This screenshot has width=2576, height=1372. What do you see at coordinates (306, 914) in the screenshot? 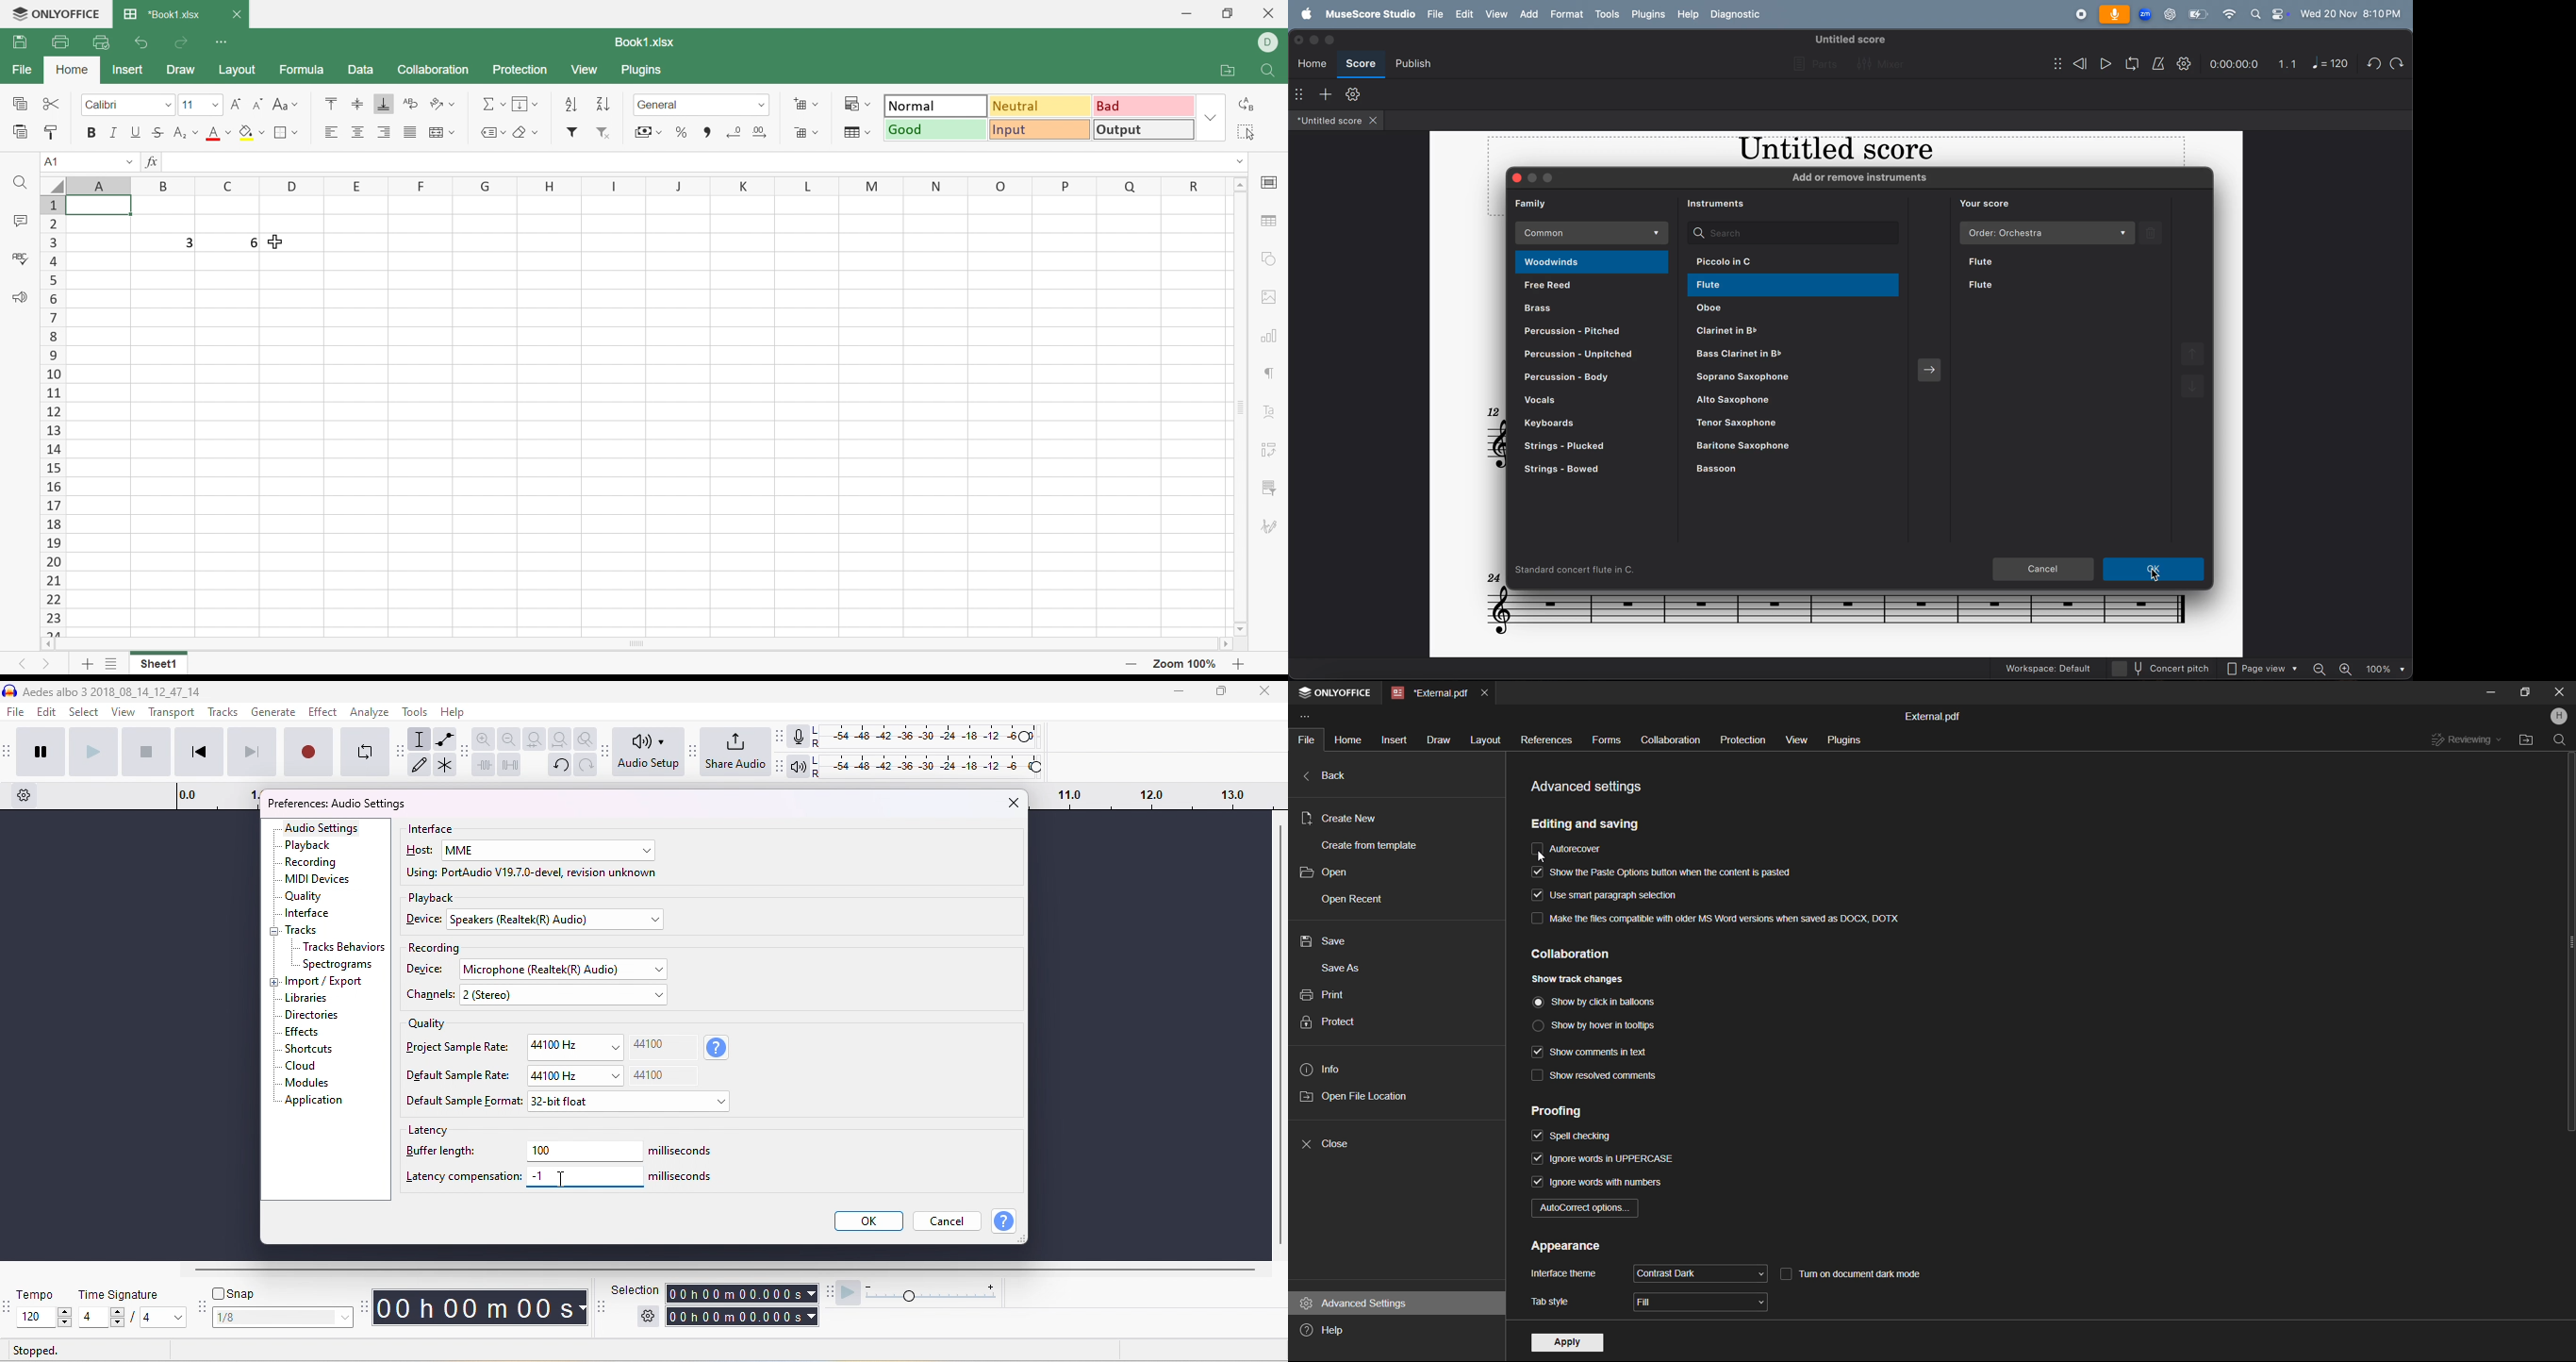
I see `interface` at bounding box center [306, 914].